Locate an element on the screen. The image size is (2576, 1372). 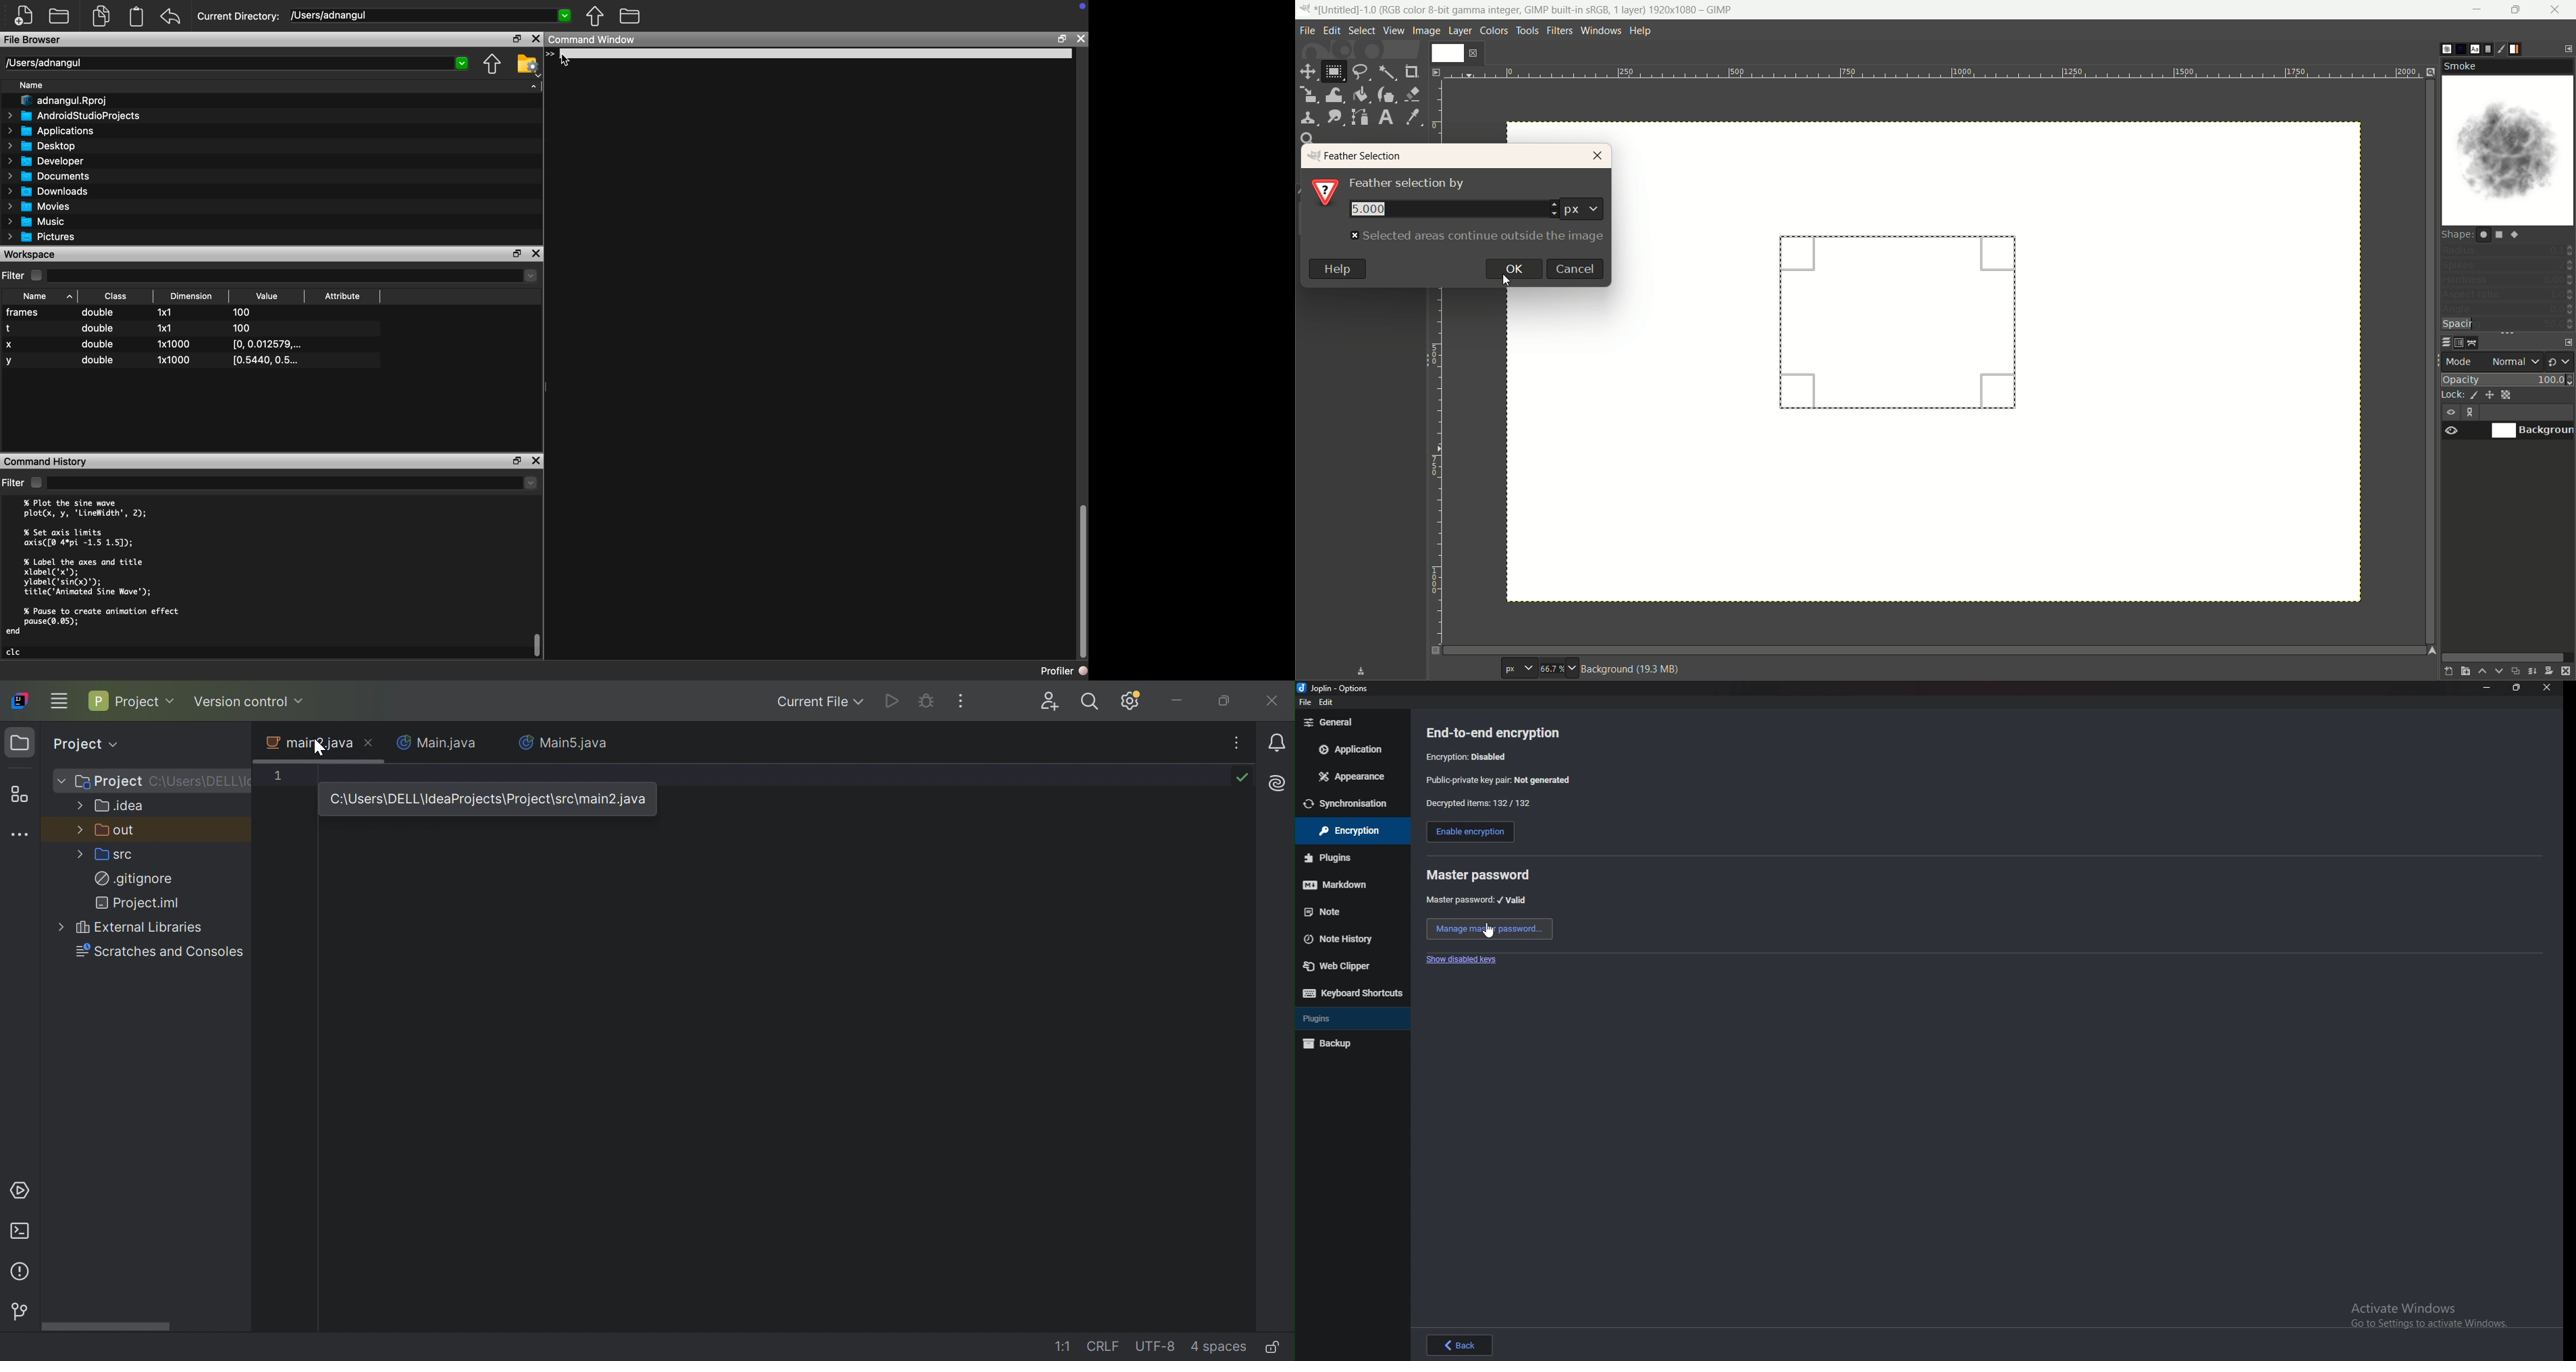
X double 1x1000 [0, 0.012579,... is located at coordinates (157, 346).